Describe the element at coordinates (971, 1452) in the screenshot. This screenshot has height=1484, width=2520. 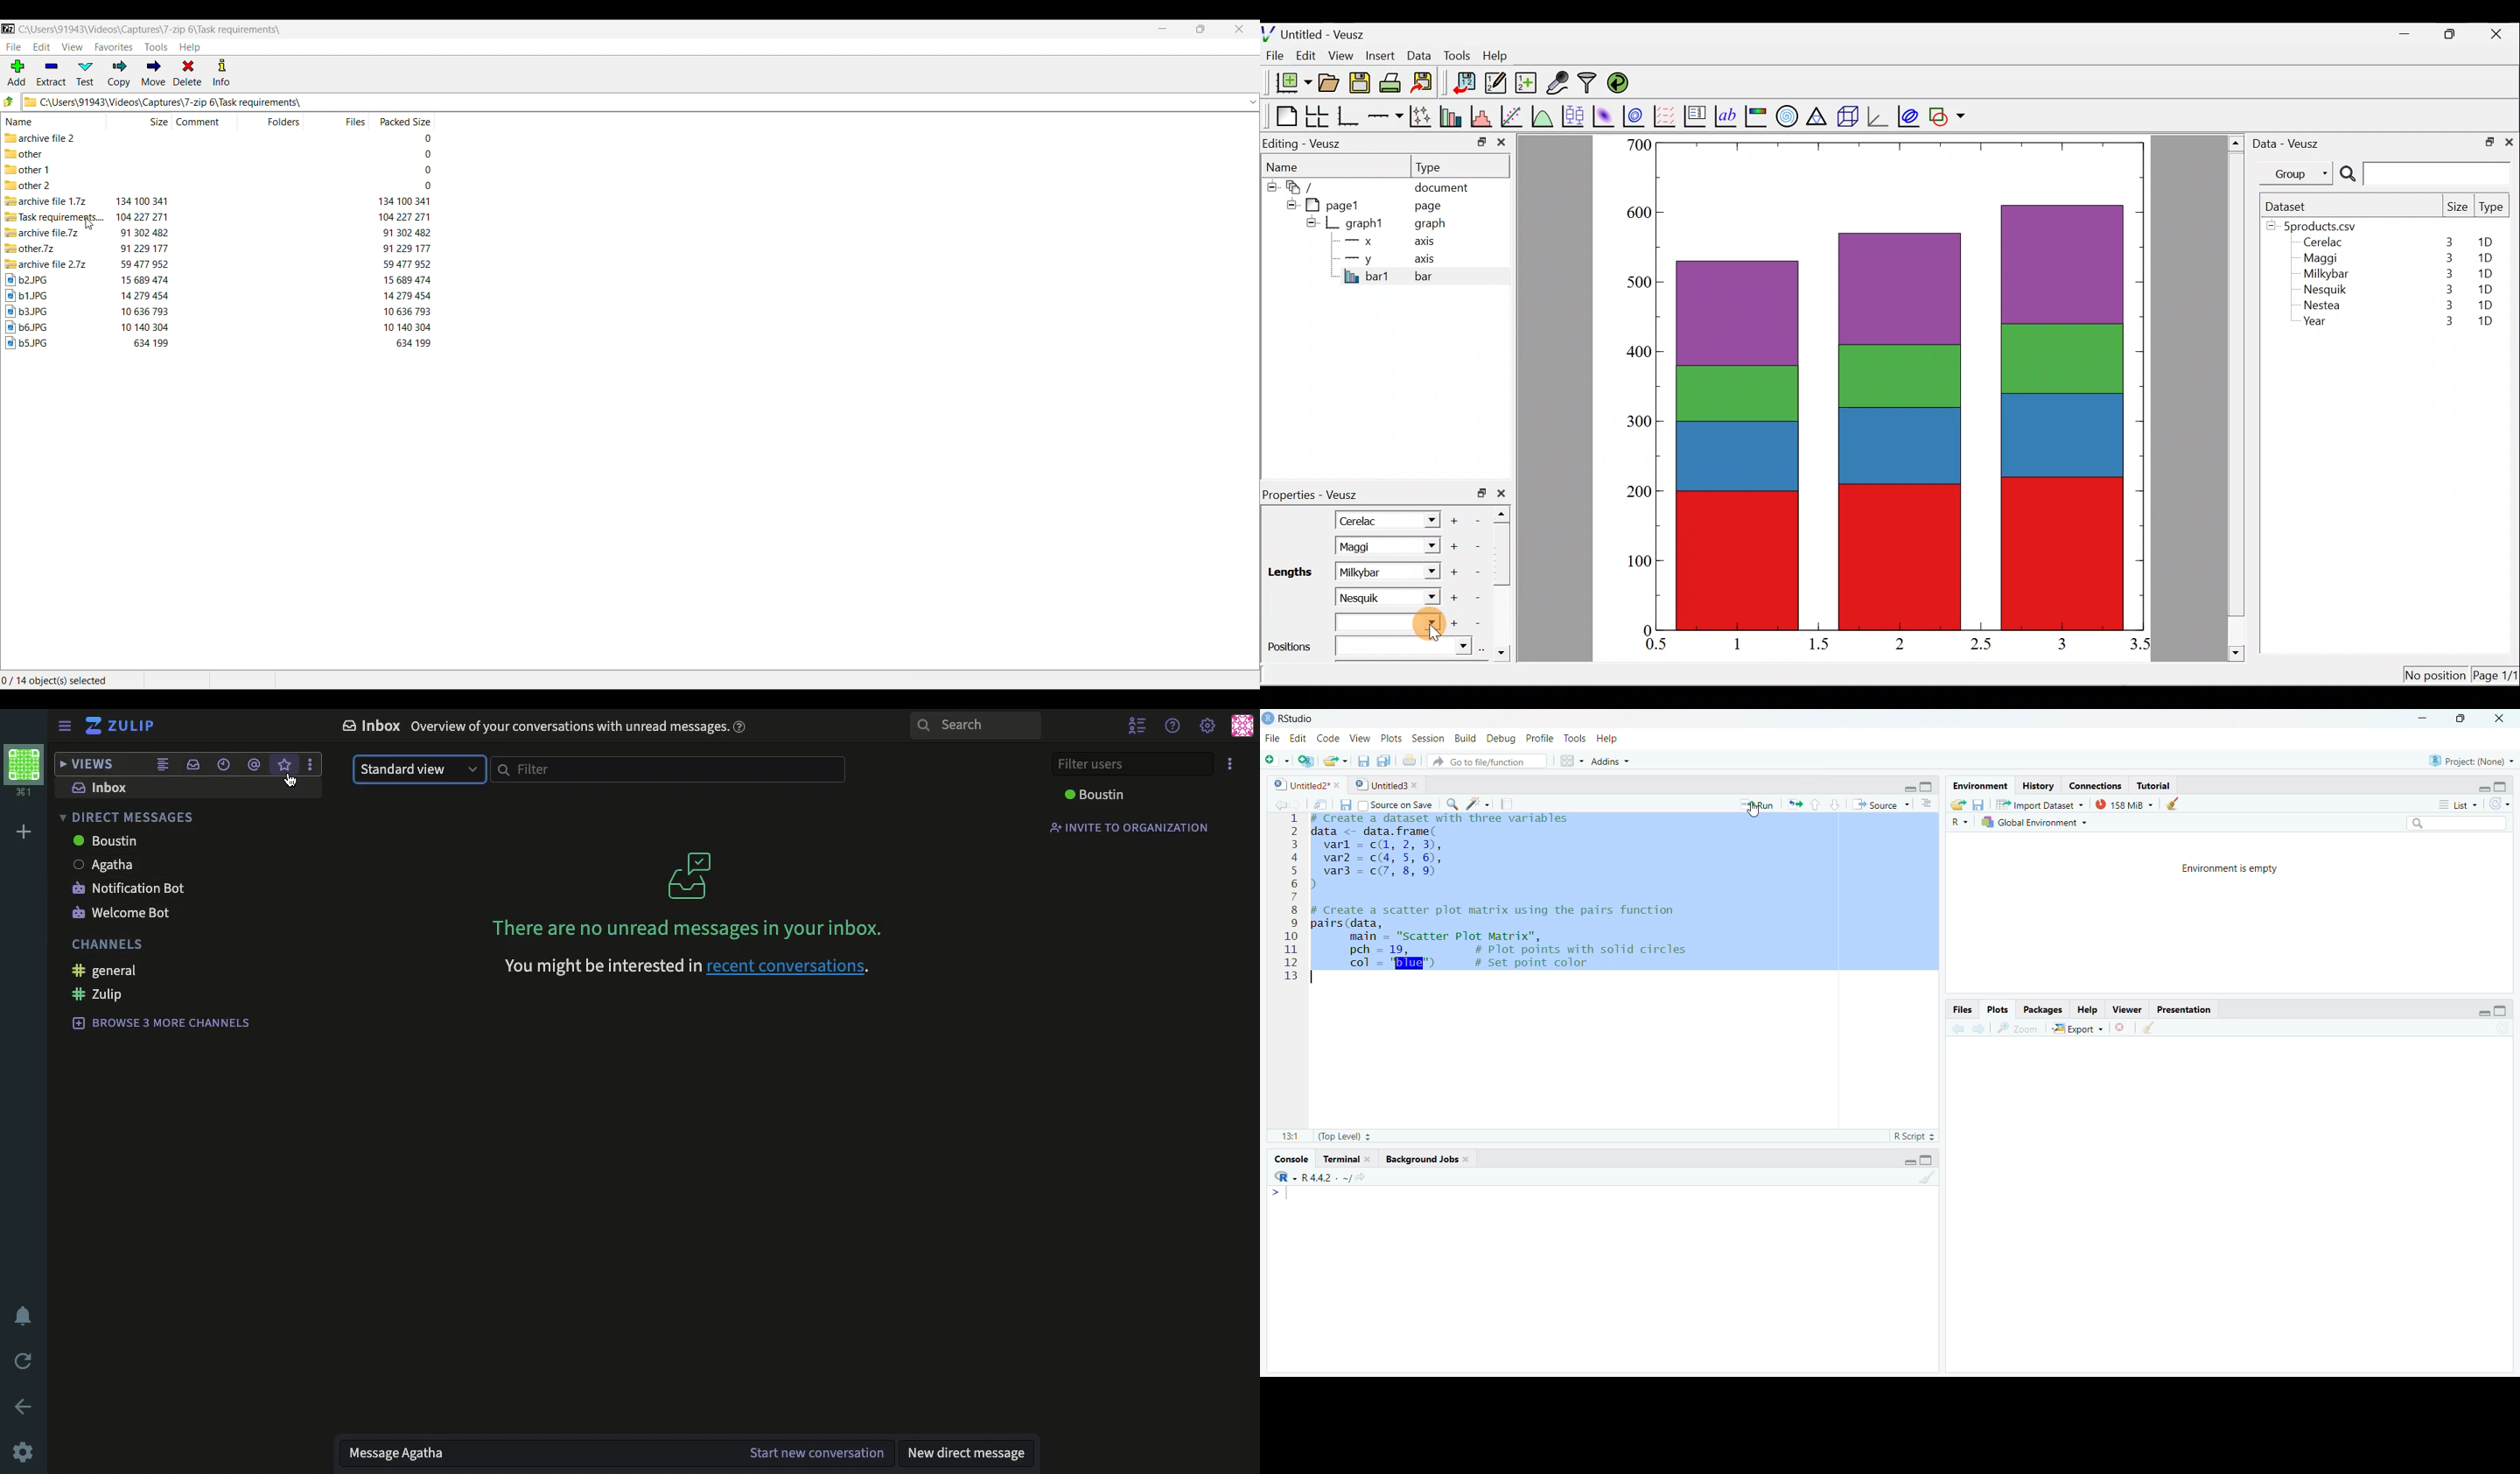
I see `new dm` at that location.